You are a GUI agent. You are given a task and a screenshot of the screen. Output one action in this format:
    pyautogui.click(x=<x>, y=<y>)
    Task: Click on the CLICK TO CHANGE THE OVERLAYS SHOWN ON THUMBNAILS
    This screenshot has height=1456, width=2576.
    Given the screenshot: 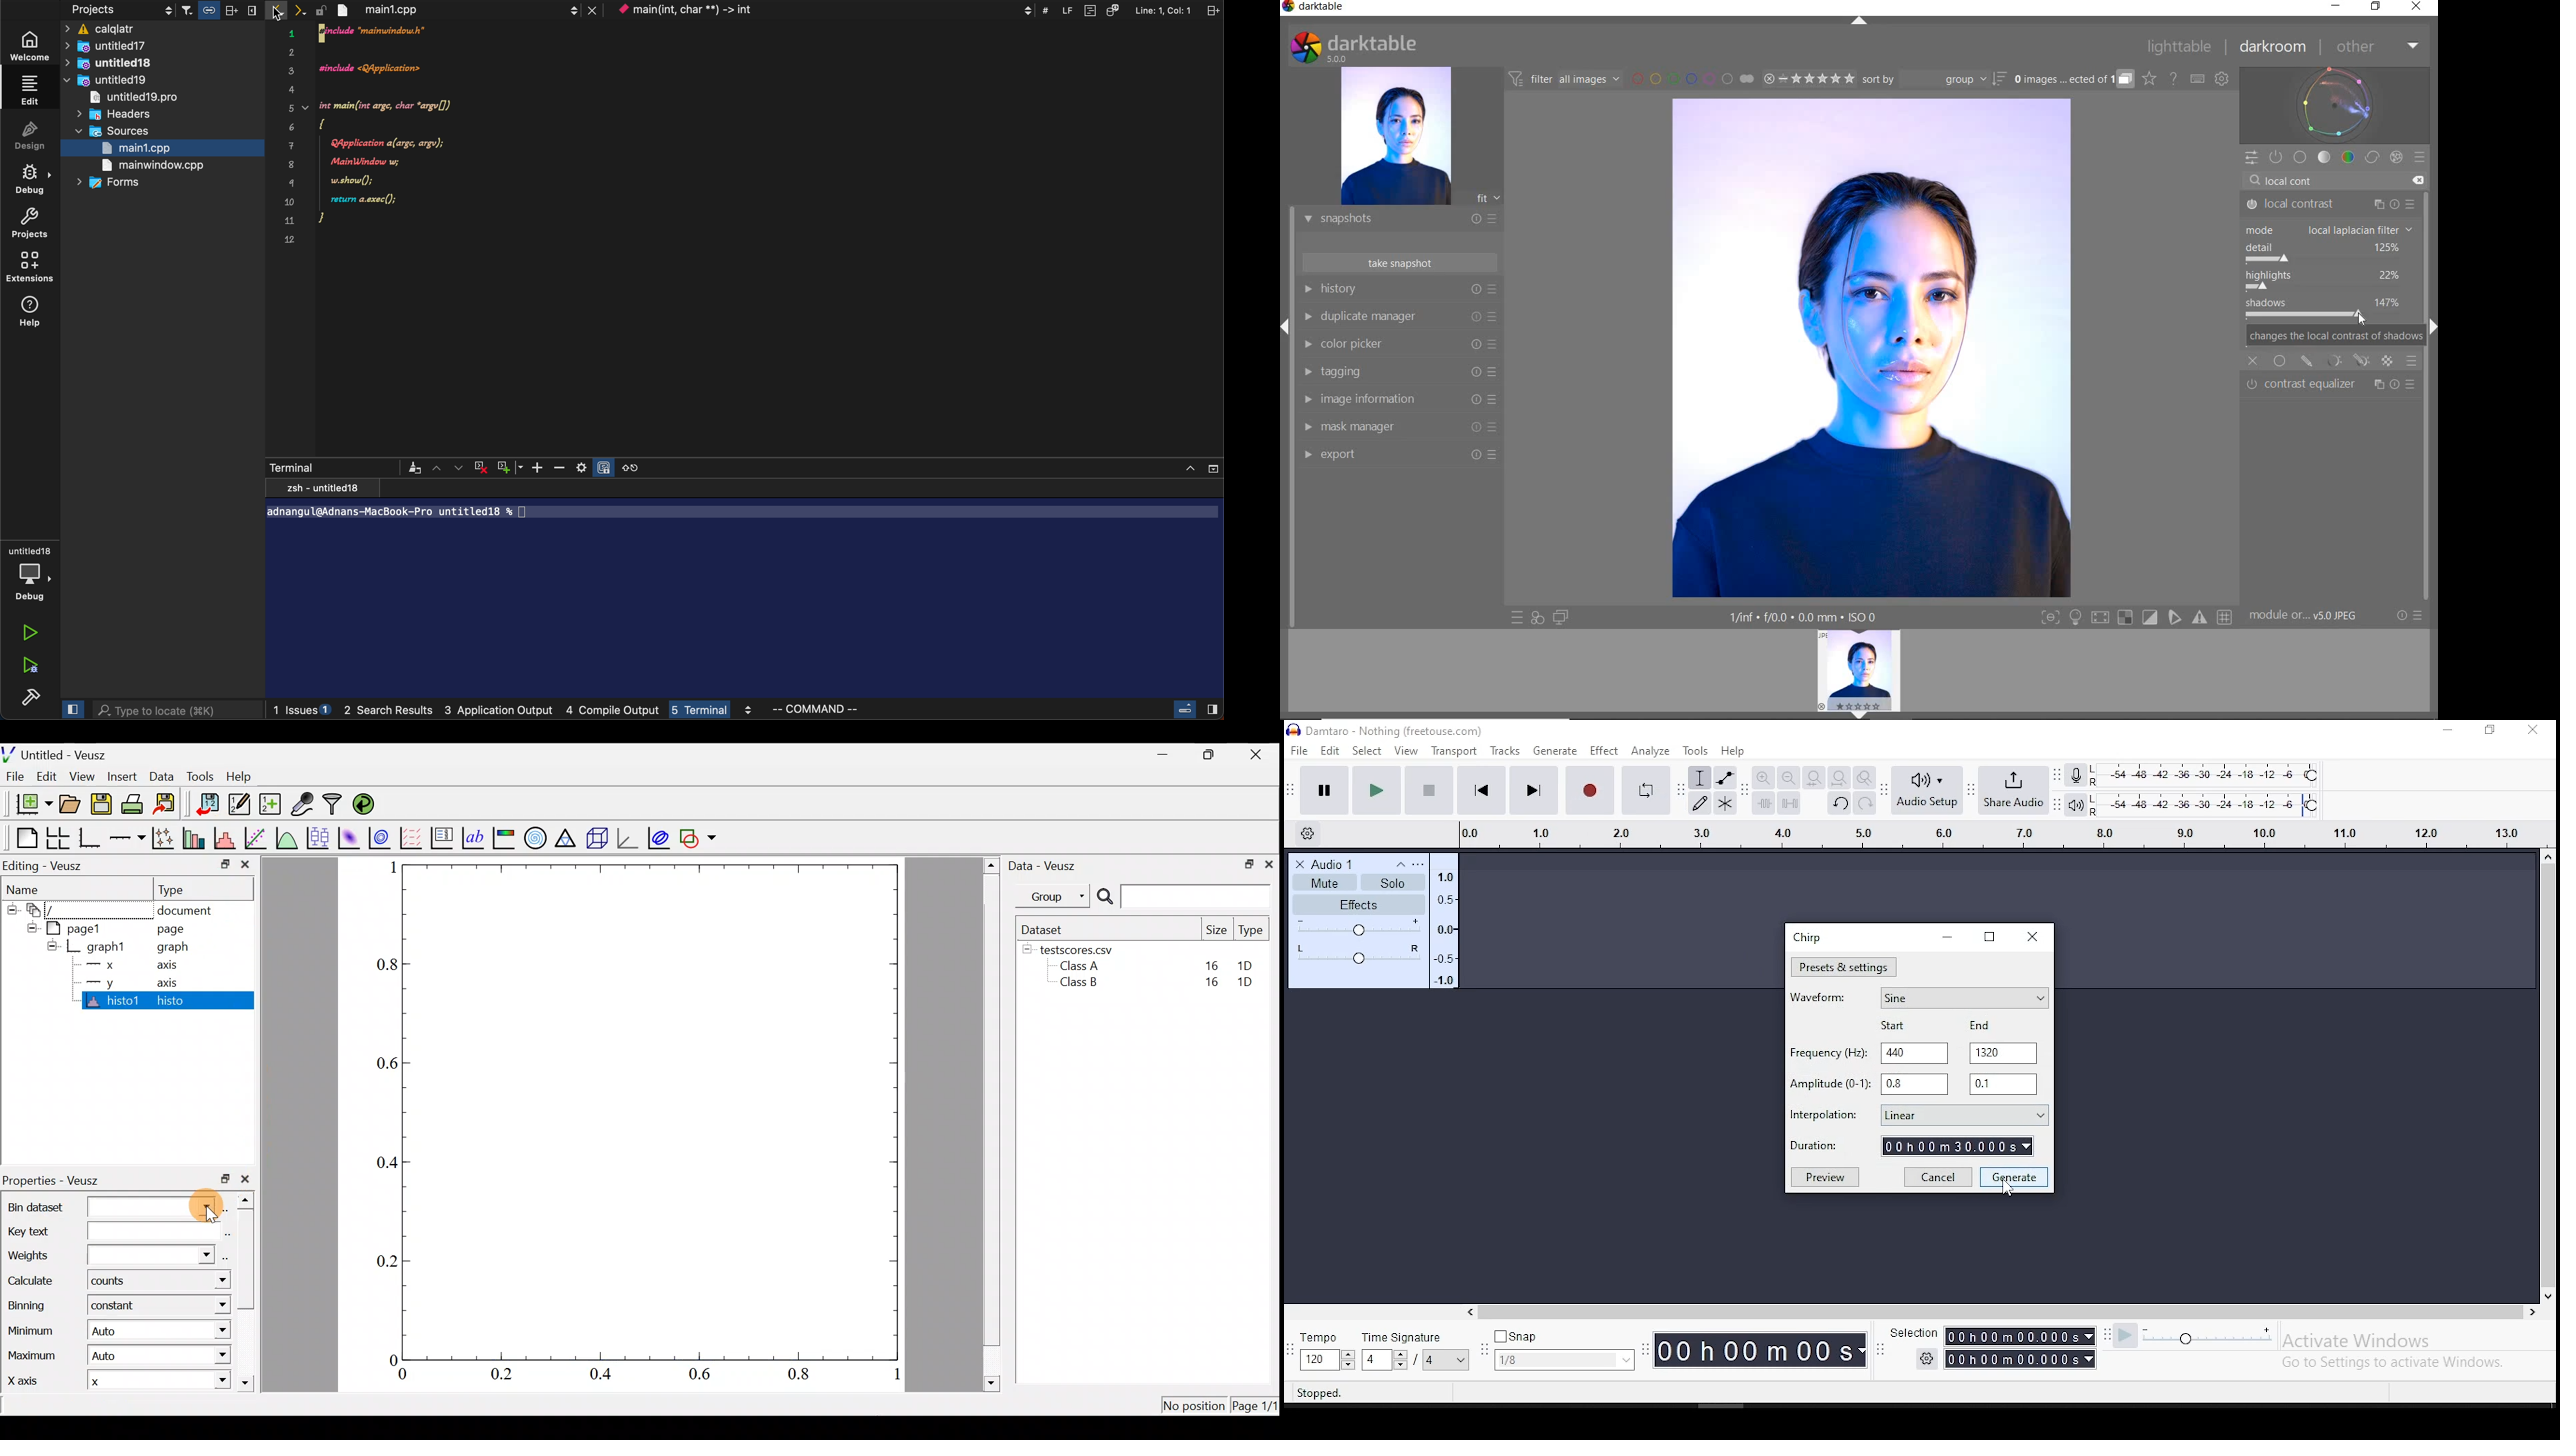 What is the action you would take?
    pyautogui.click(x=2150, y=79)
    